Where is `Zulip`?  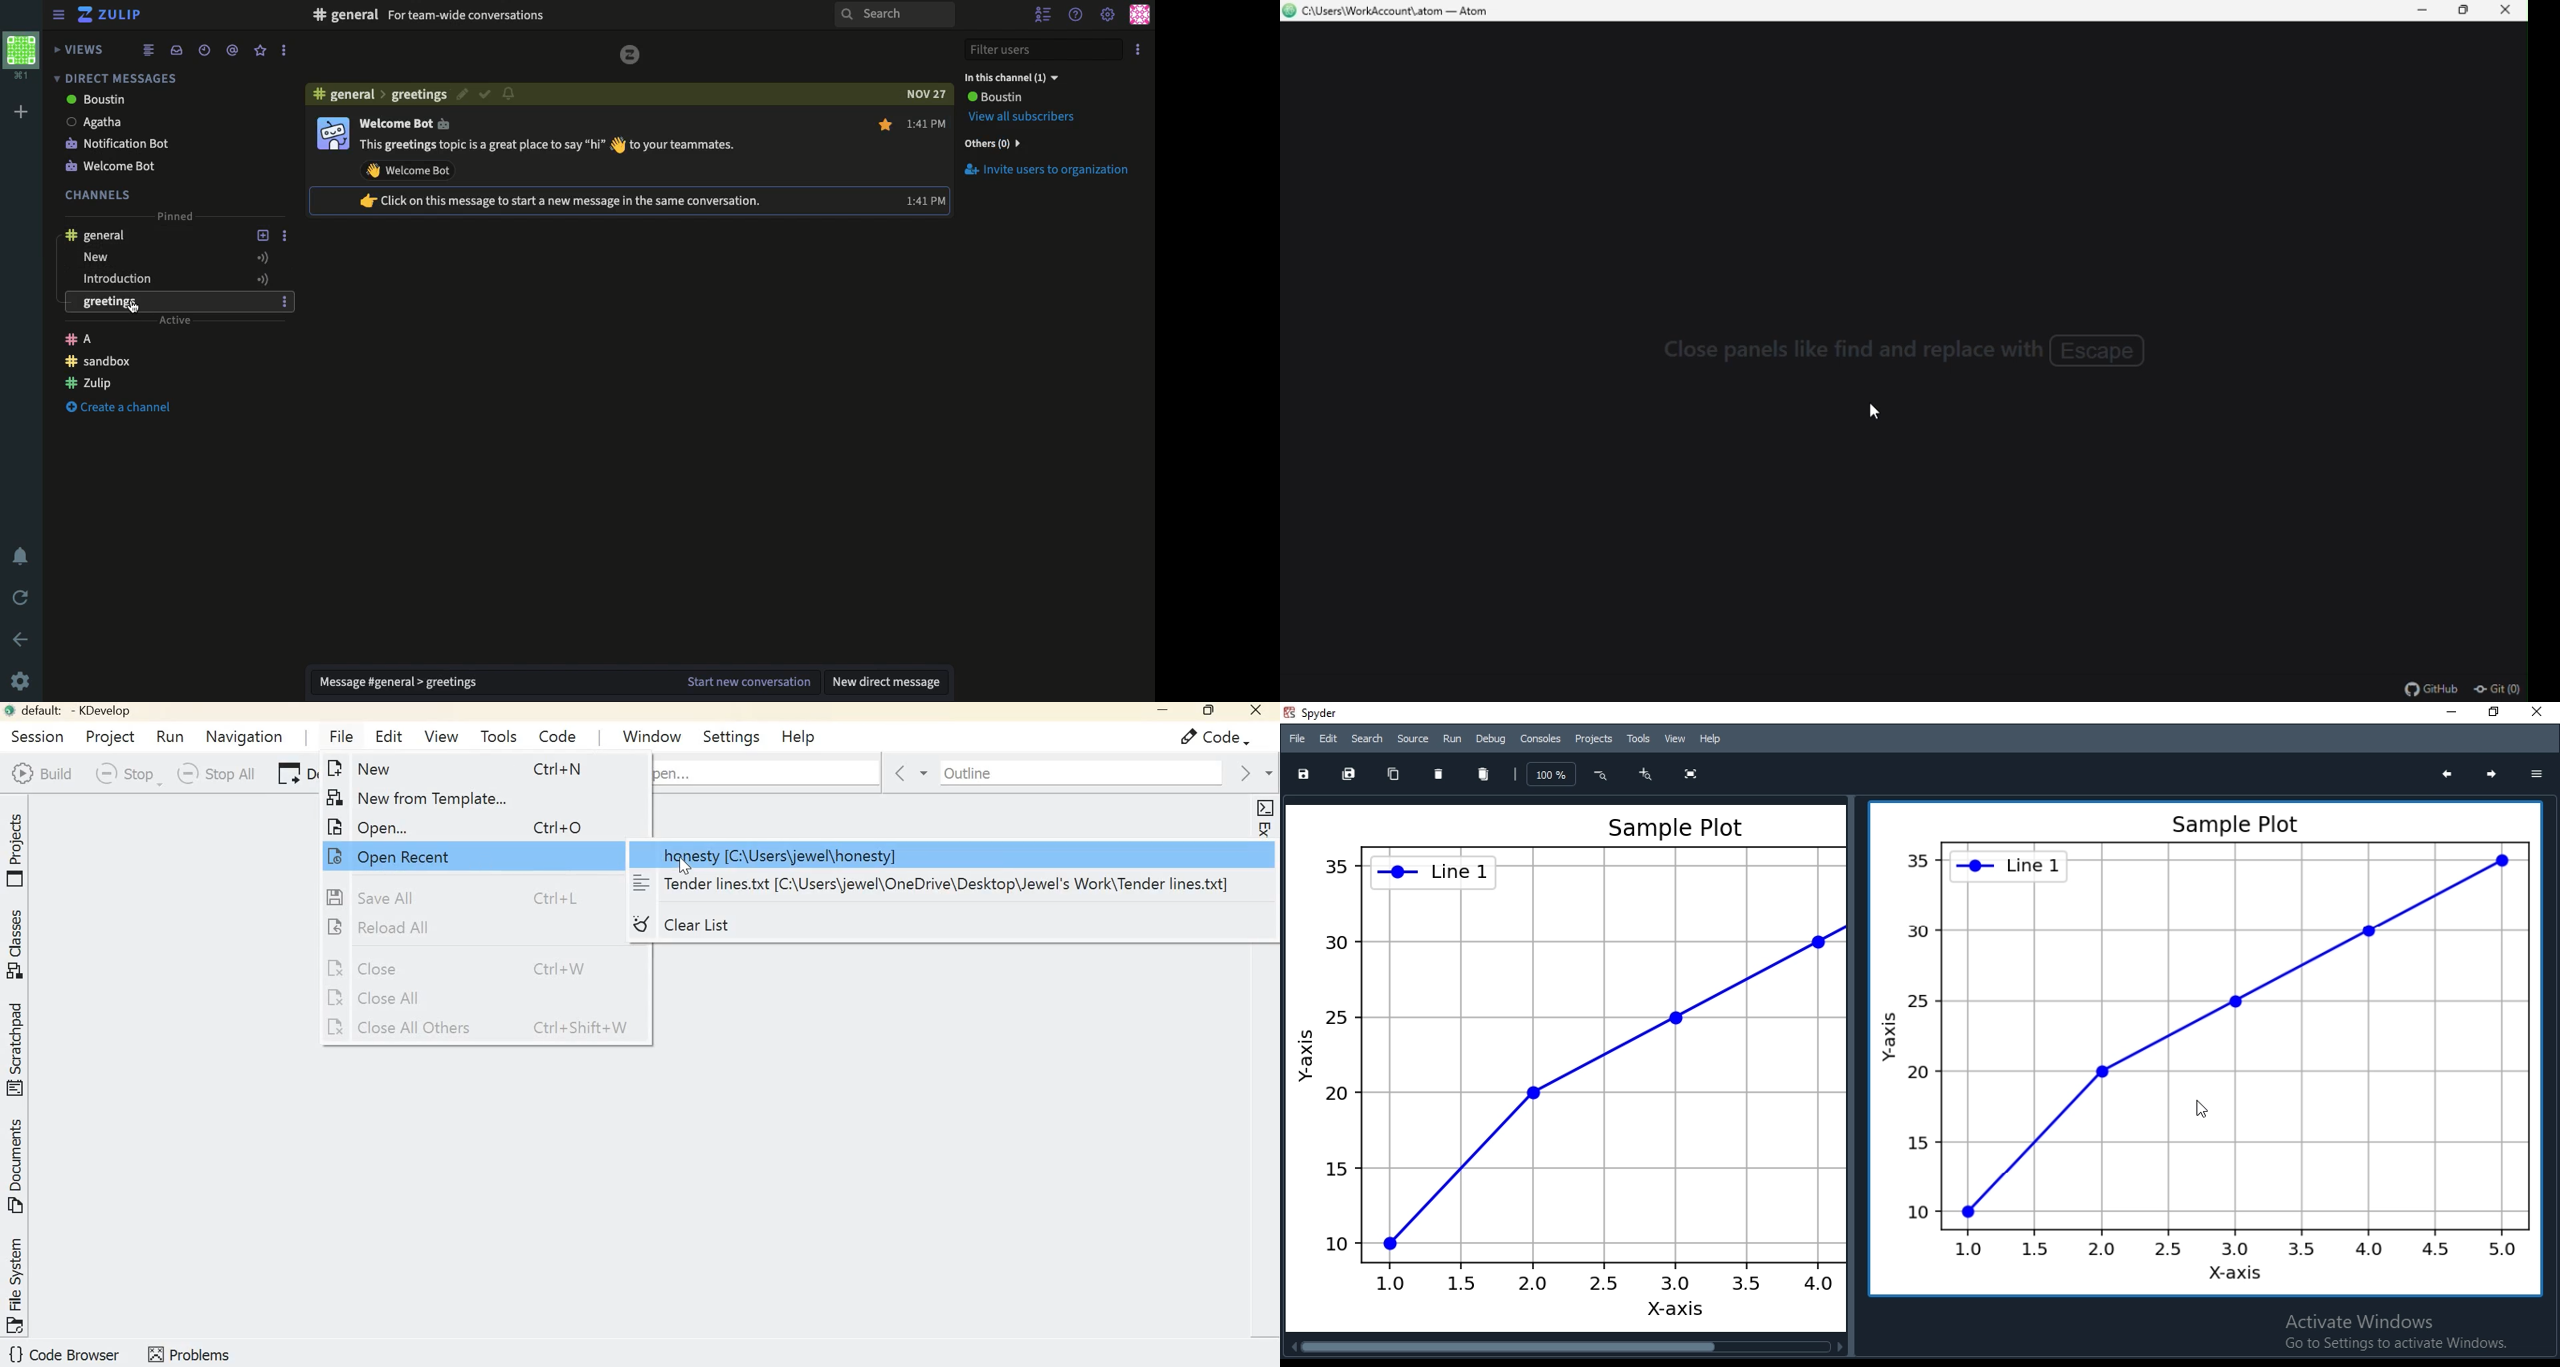
Zulip is located at coordinates (112, 17).